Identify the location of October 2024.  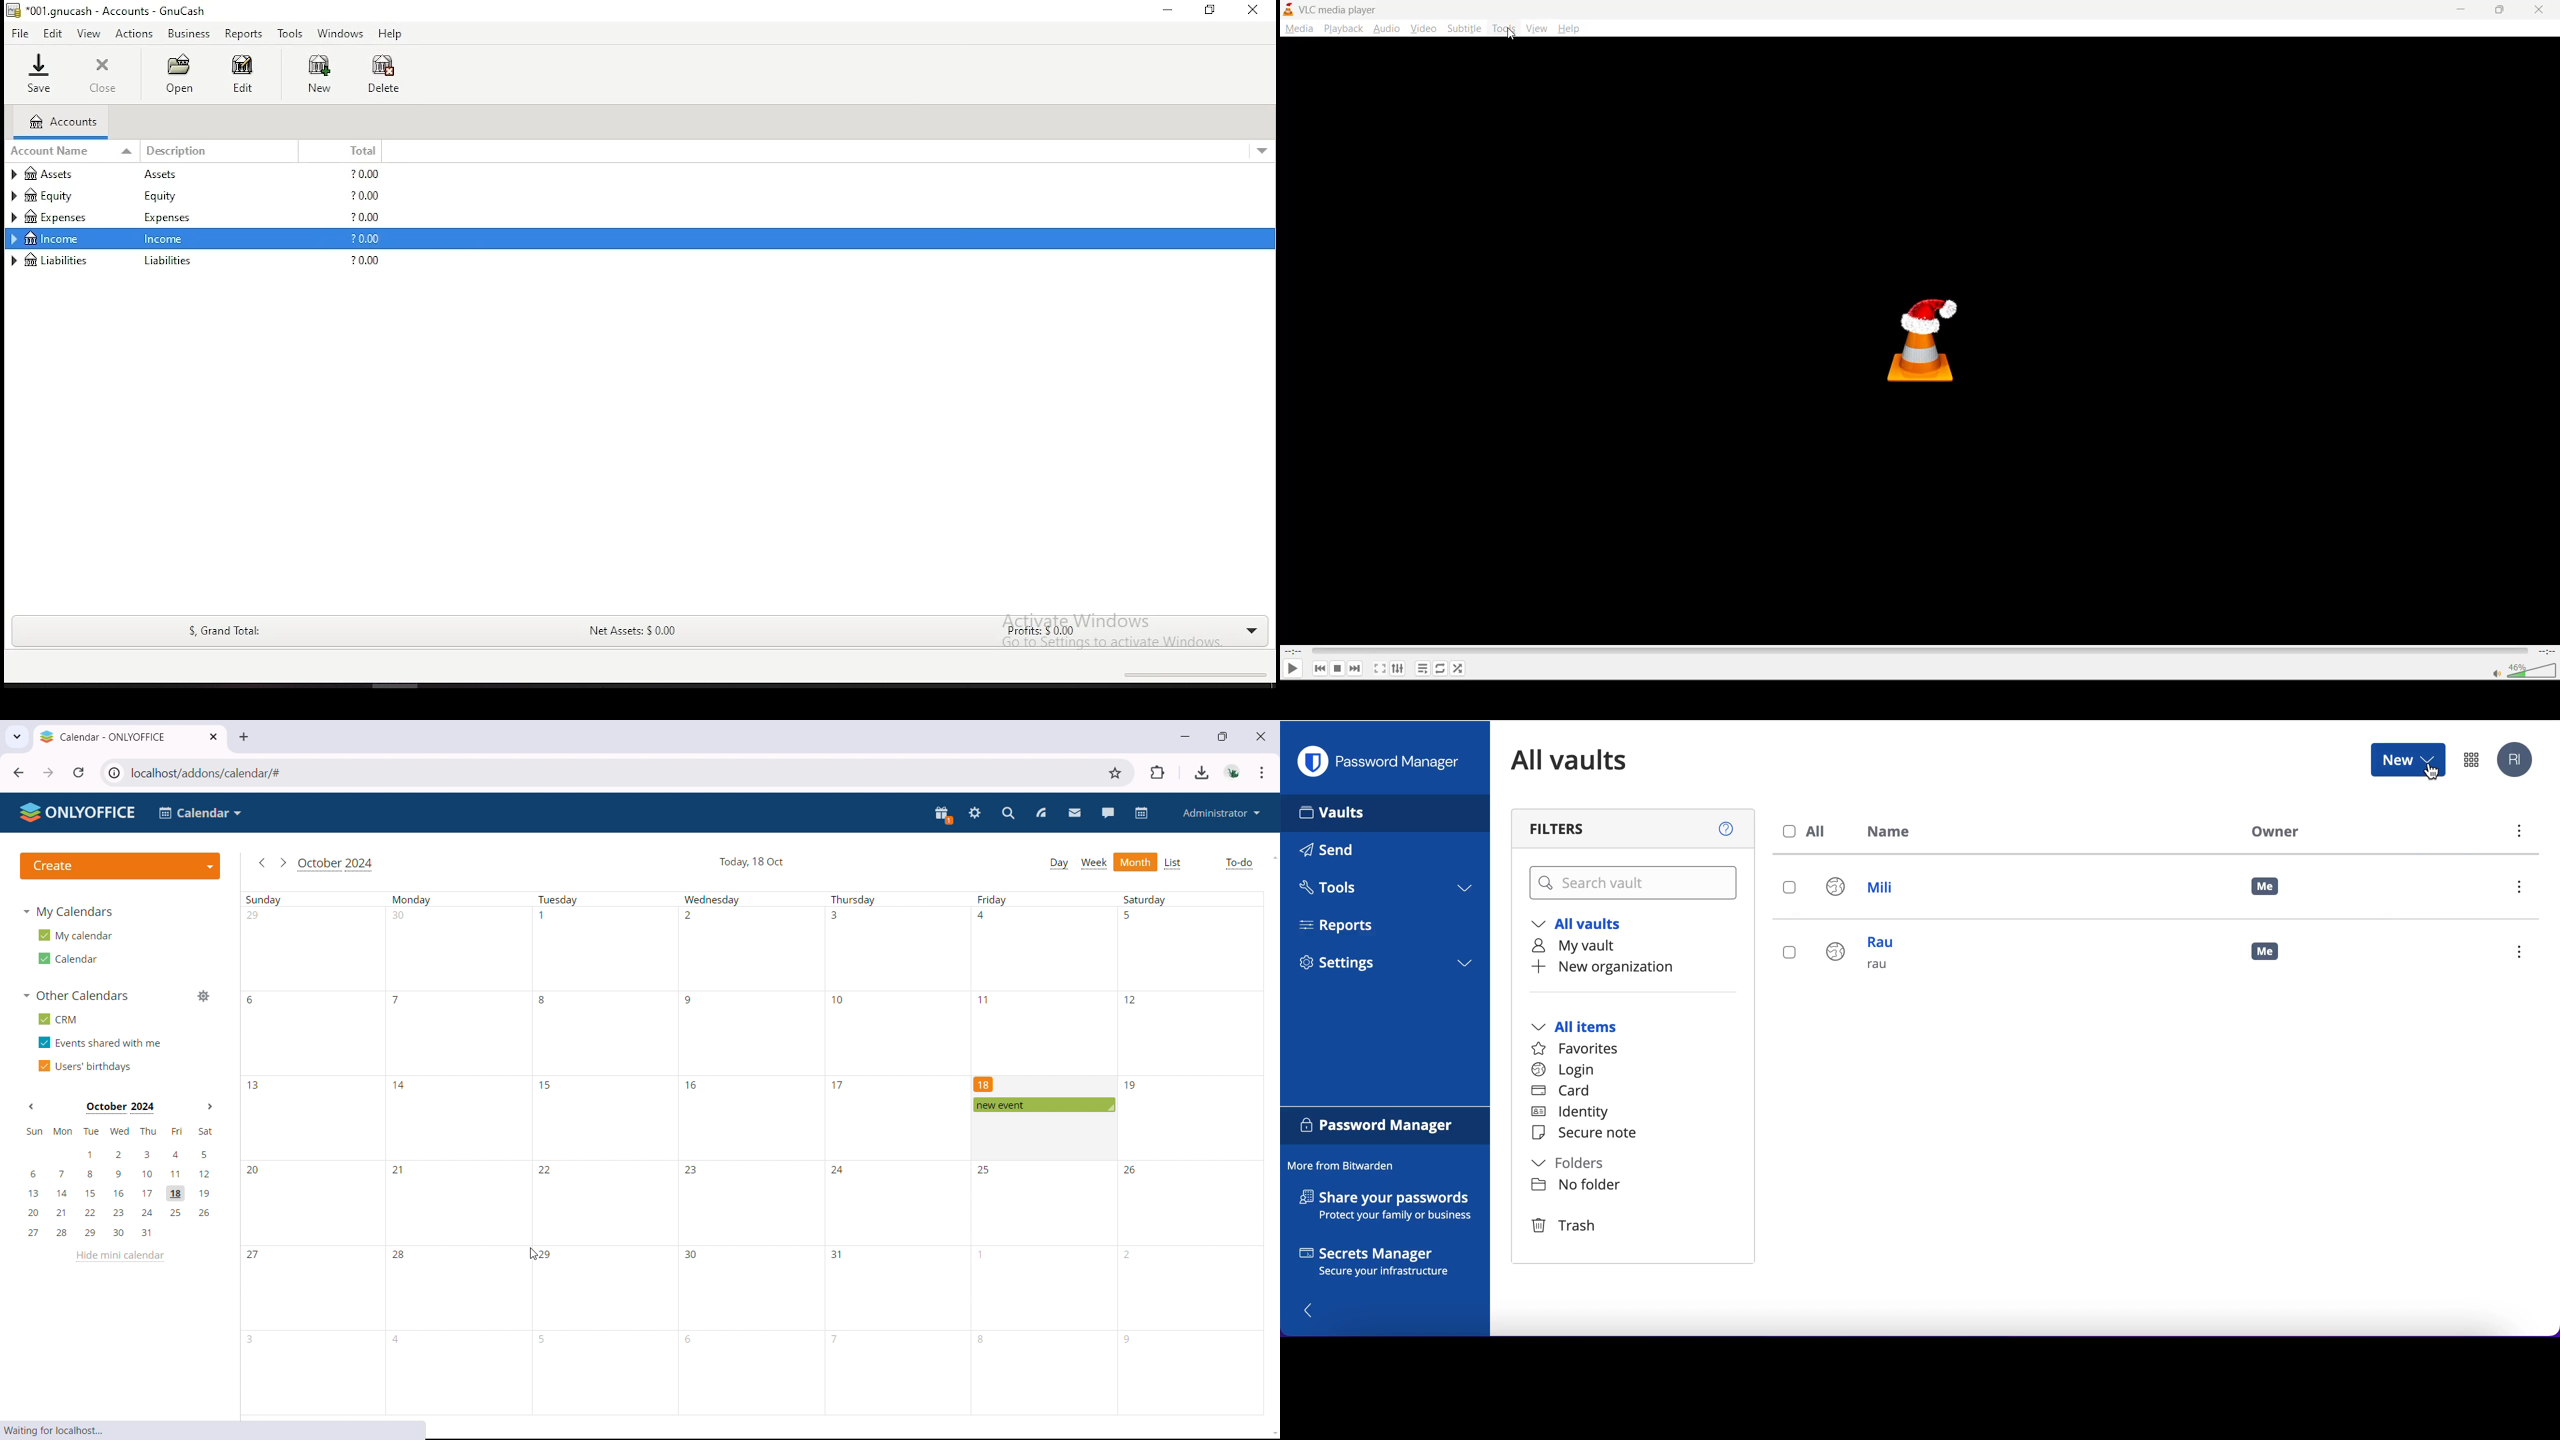
(119, 1107).